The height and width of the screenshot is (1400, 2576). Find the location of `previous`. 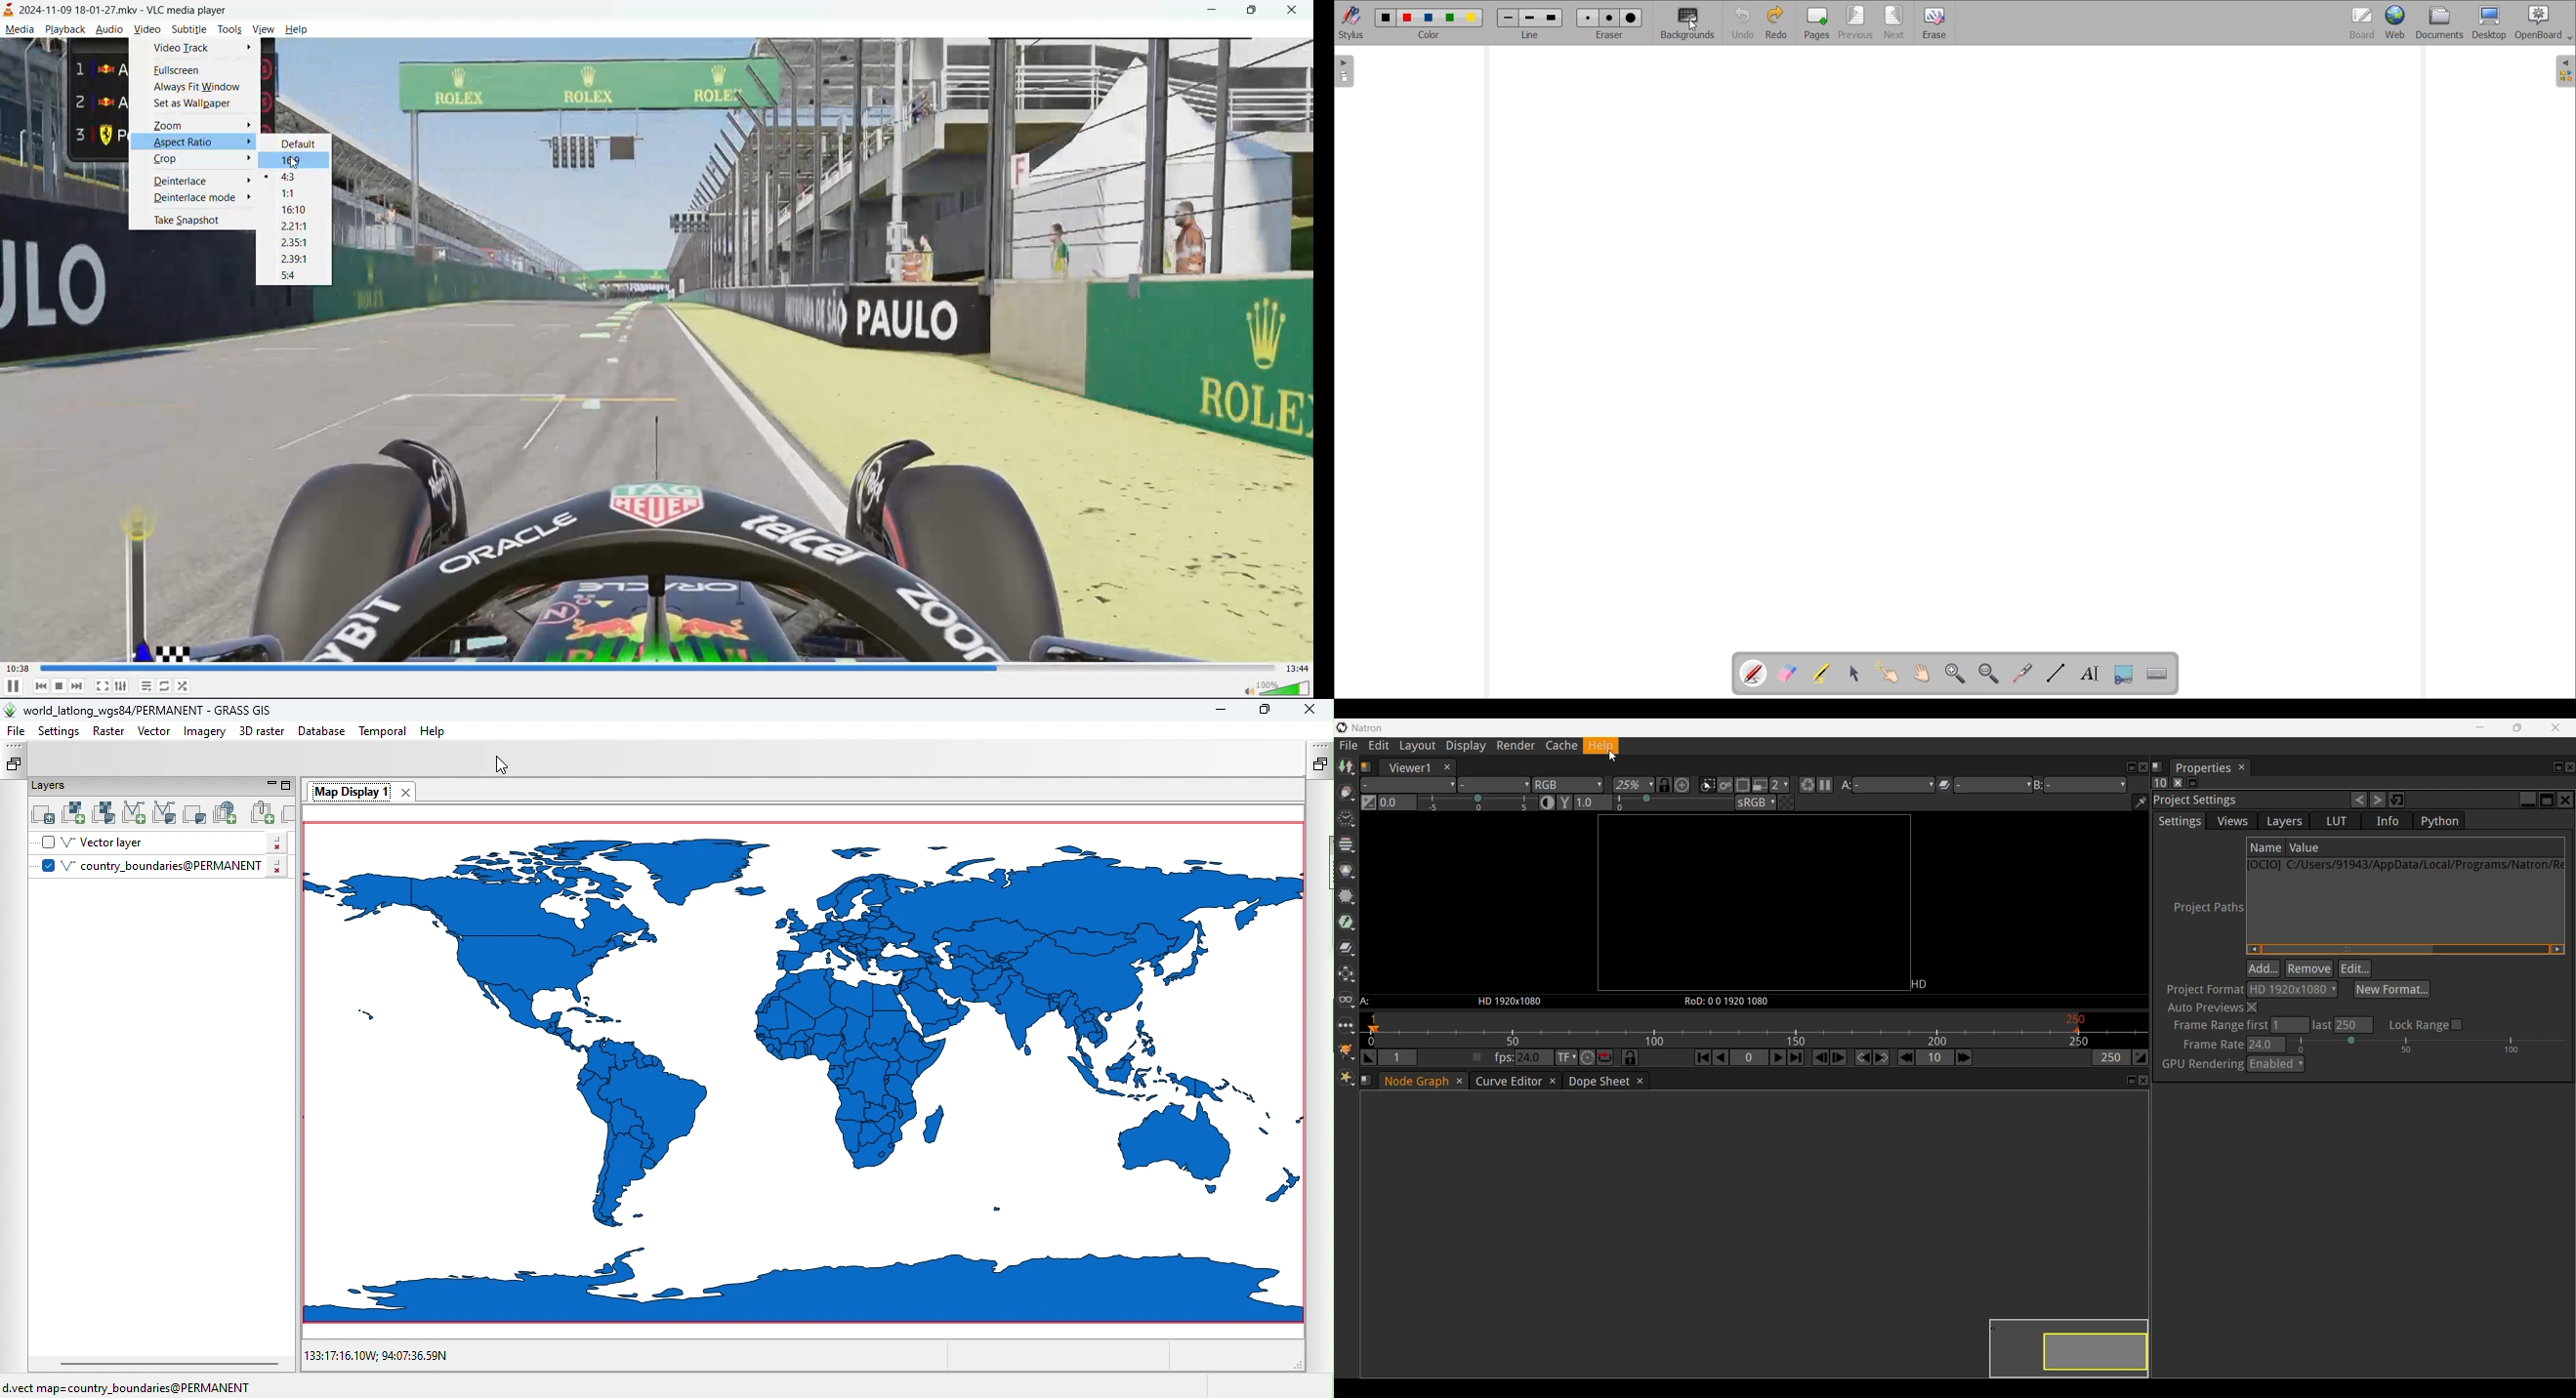

previous is located at coordinates (41, 687).